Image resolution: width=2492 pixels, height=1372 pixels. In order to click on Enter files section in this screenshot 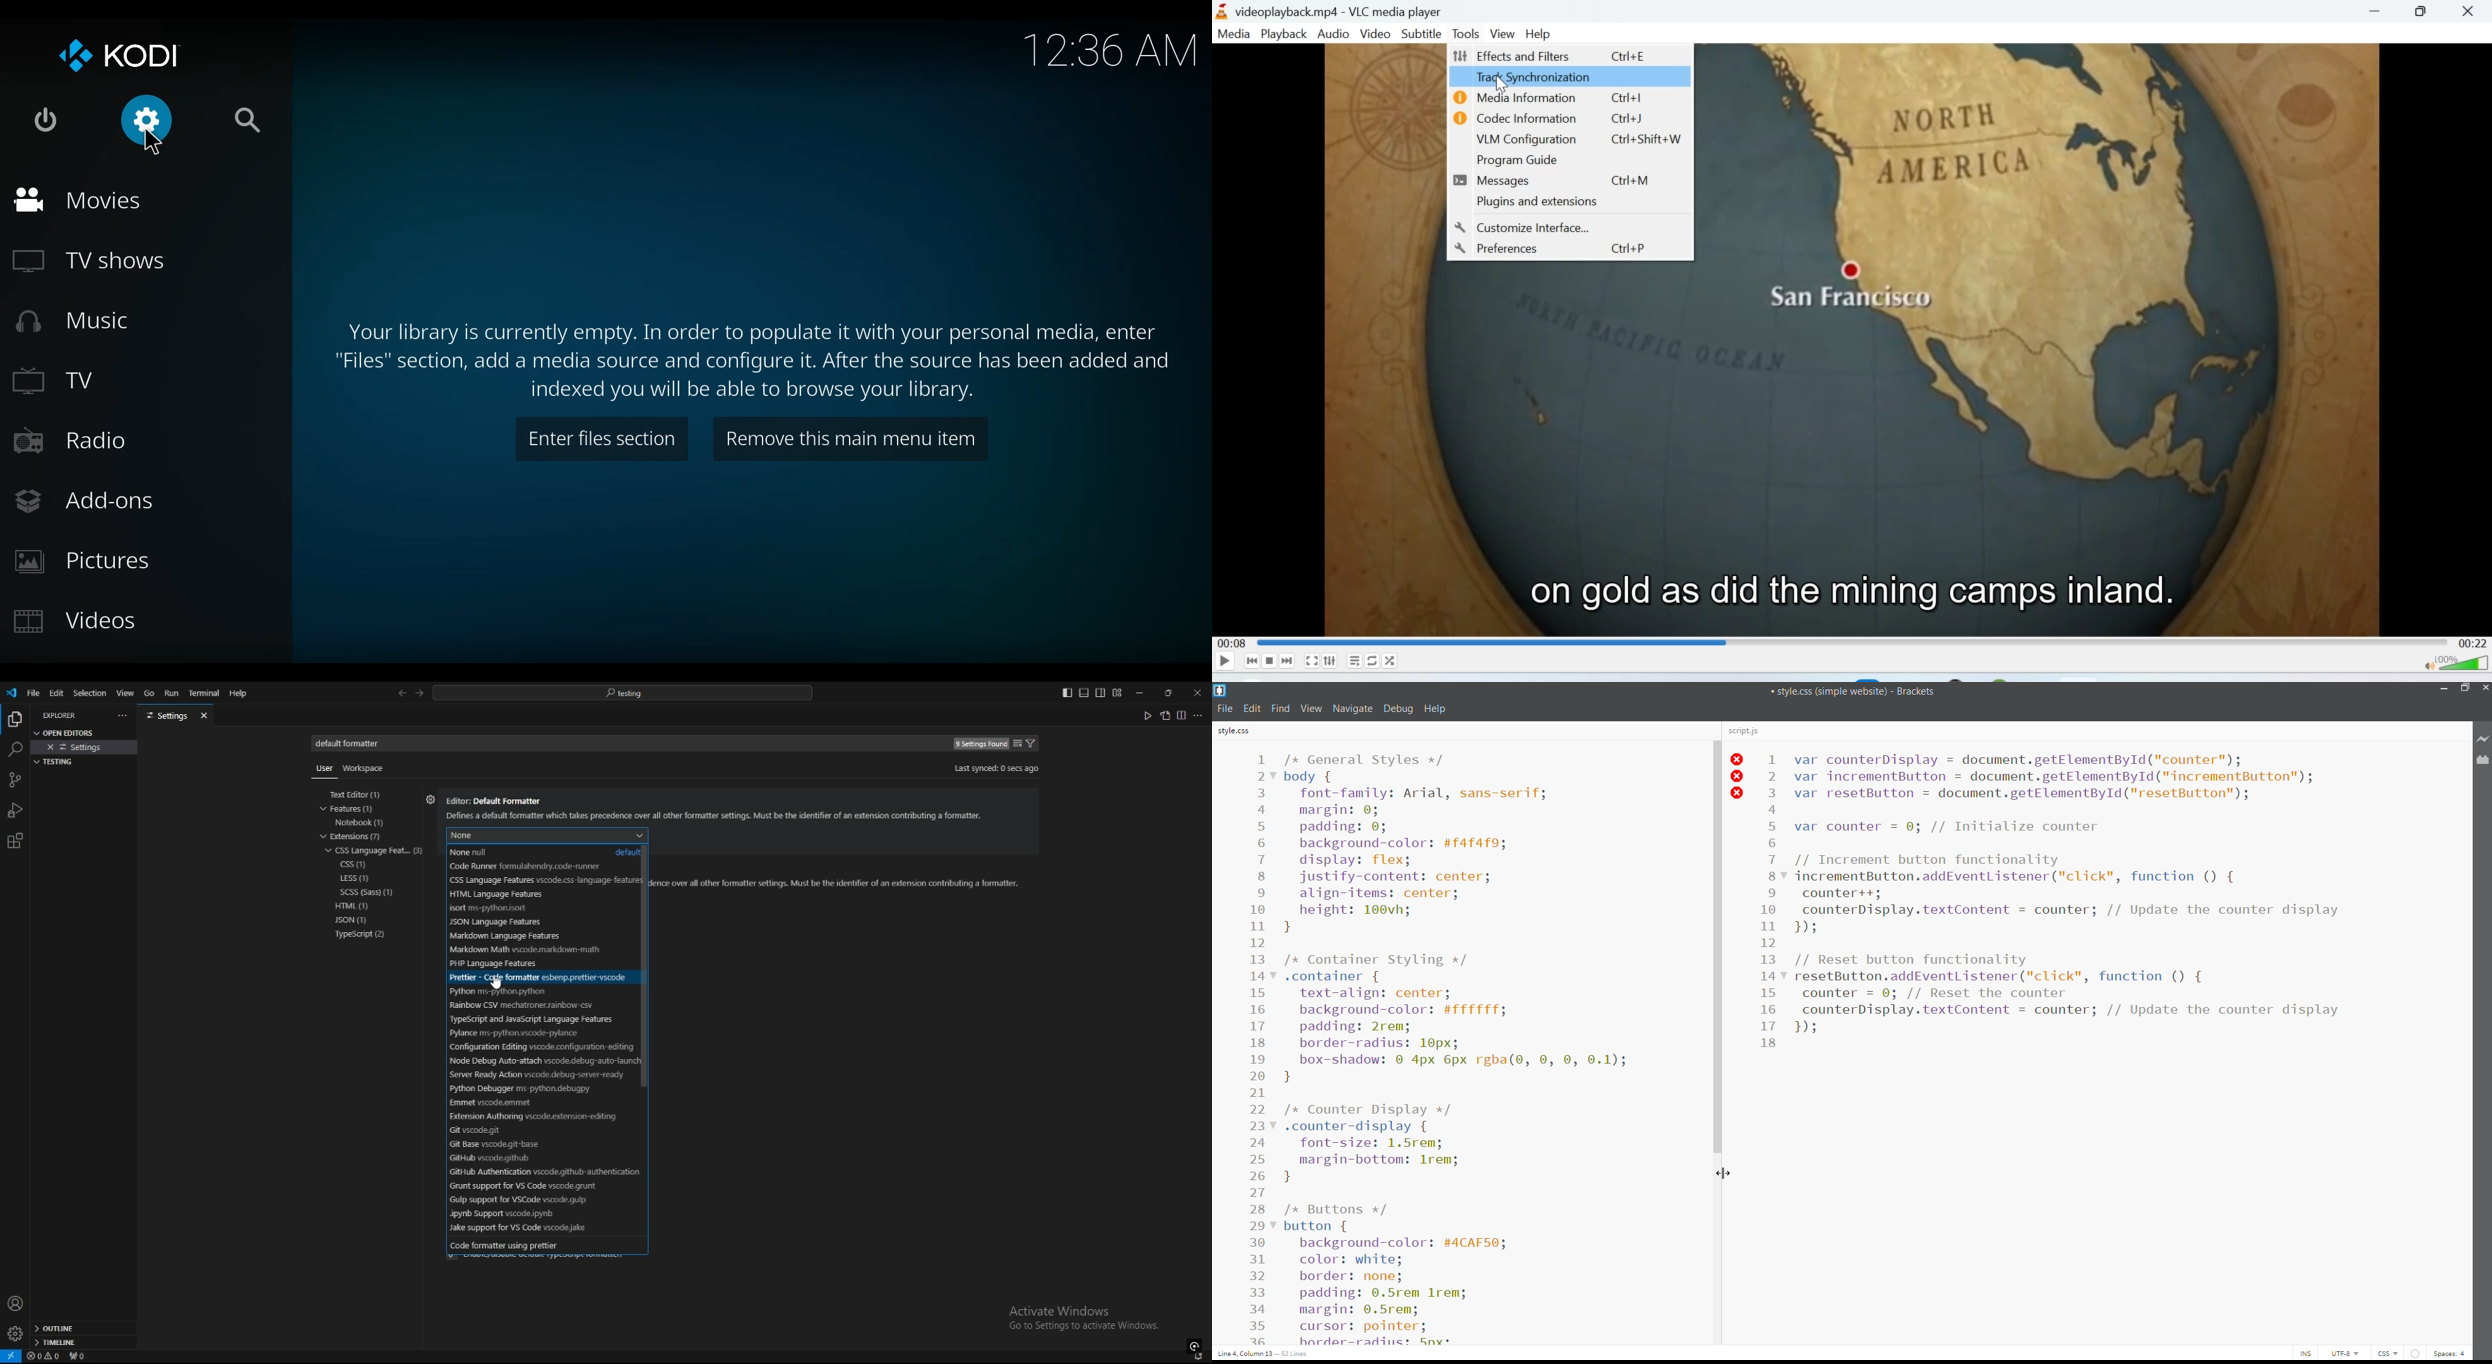, I will do `click(604, 438)`.